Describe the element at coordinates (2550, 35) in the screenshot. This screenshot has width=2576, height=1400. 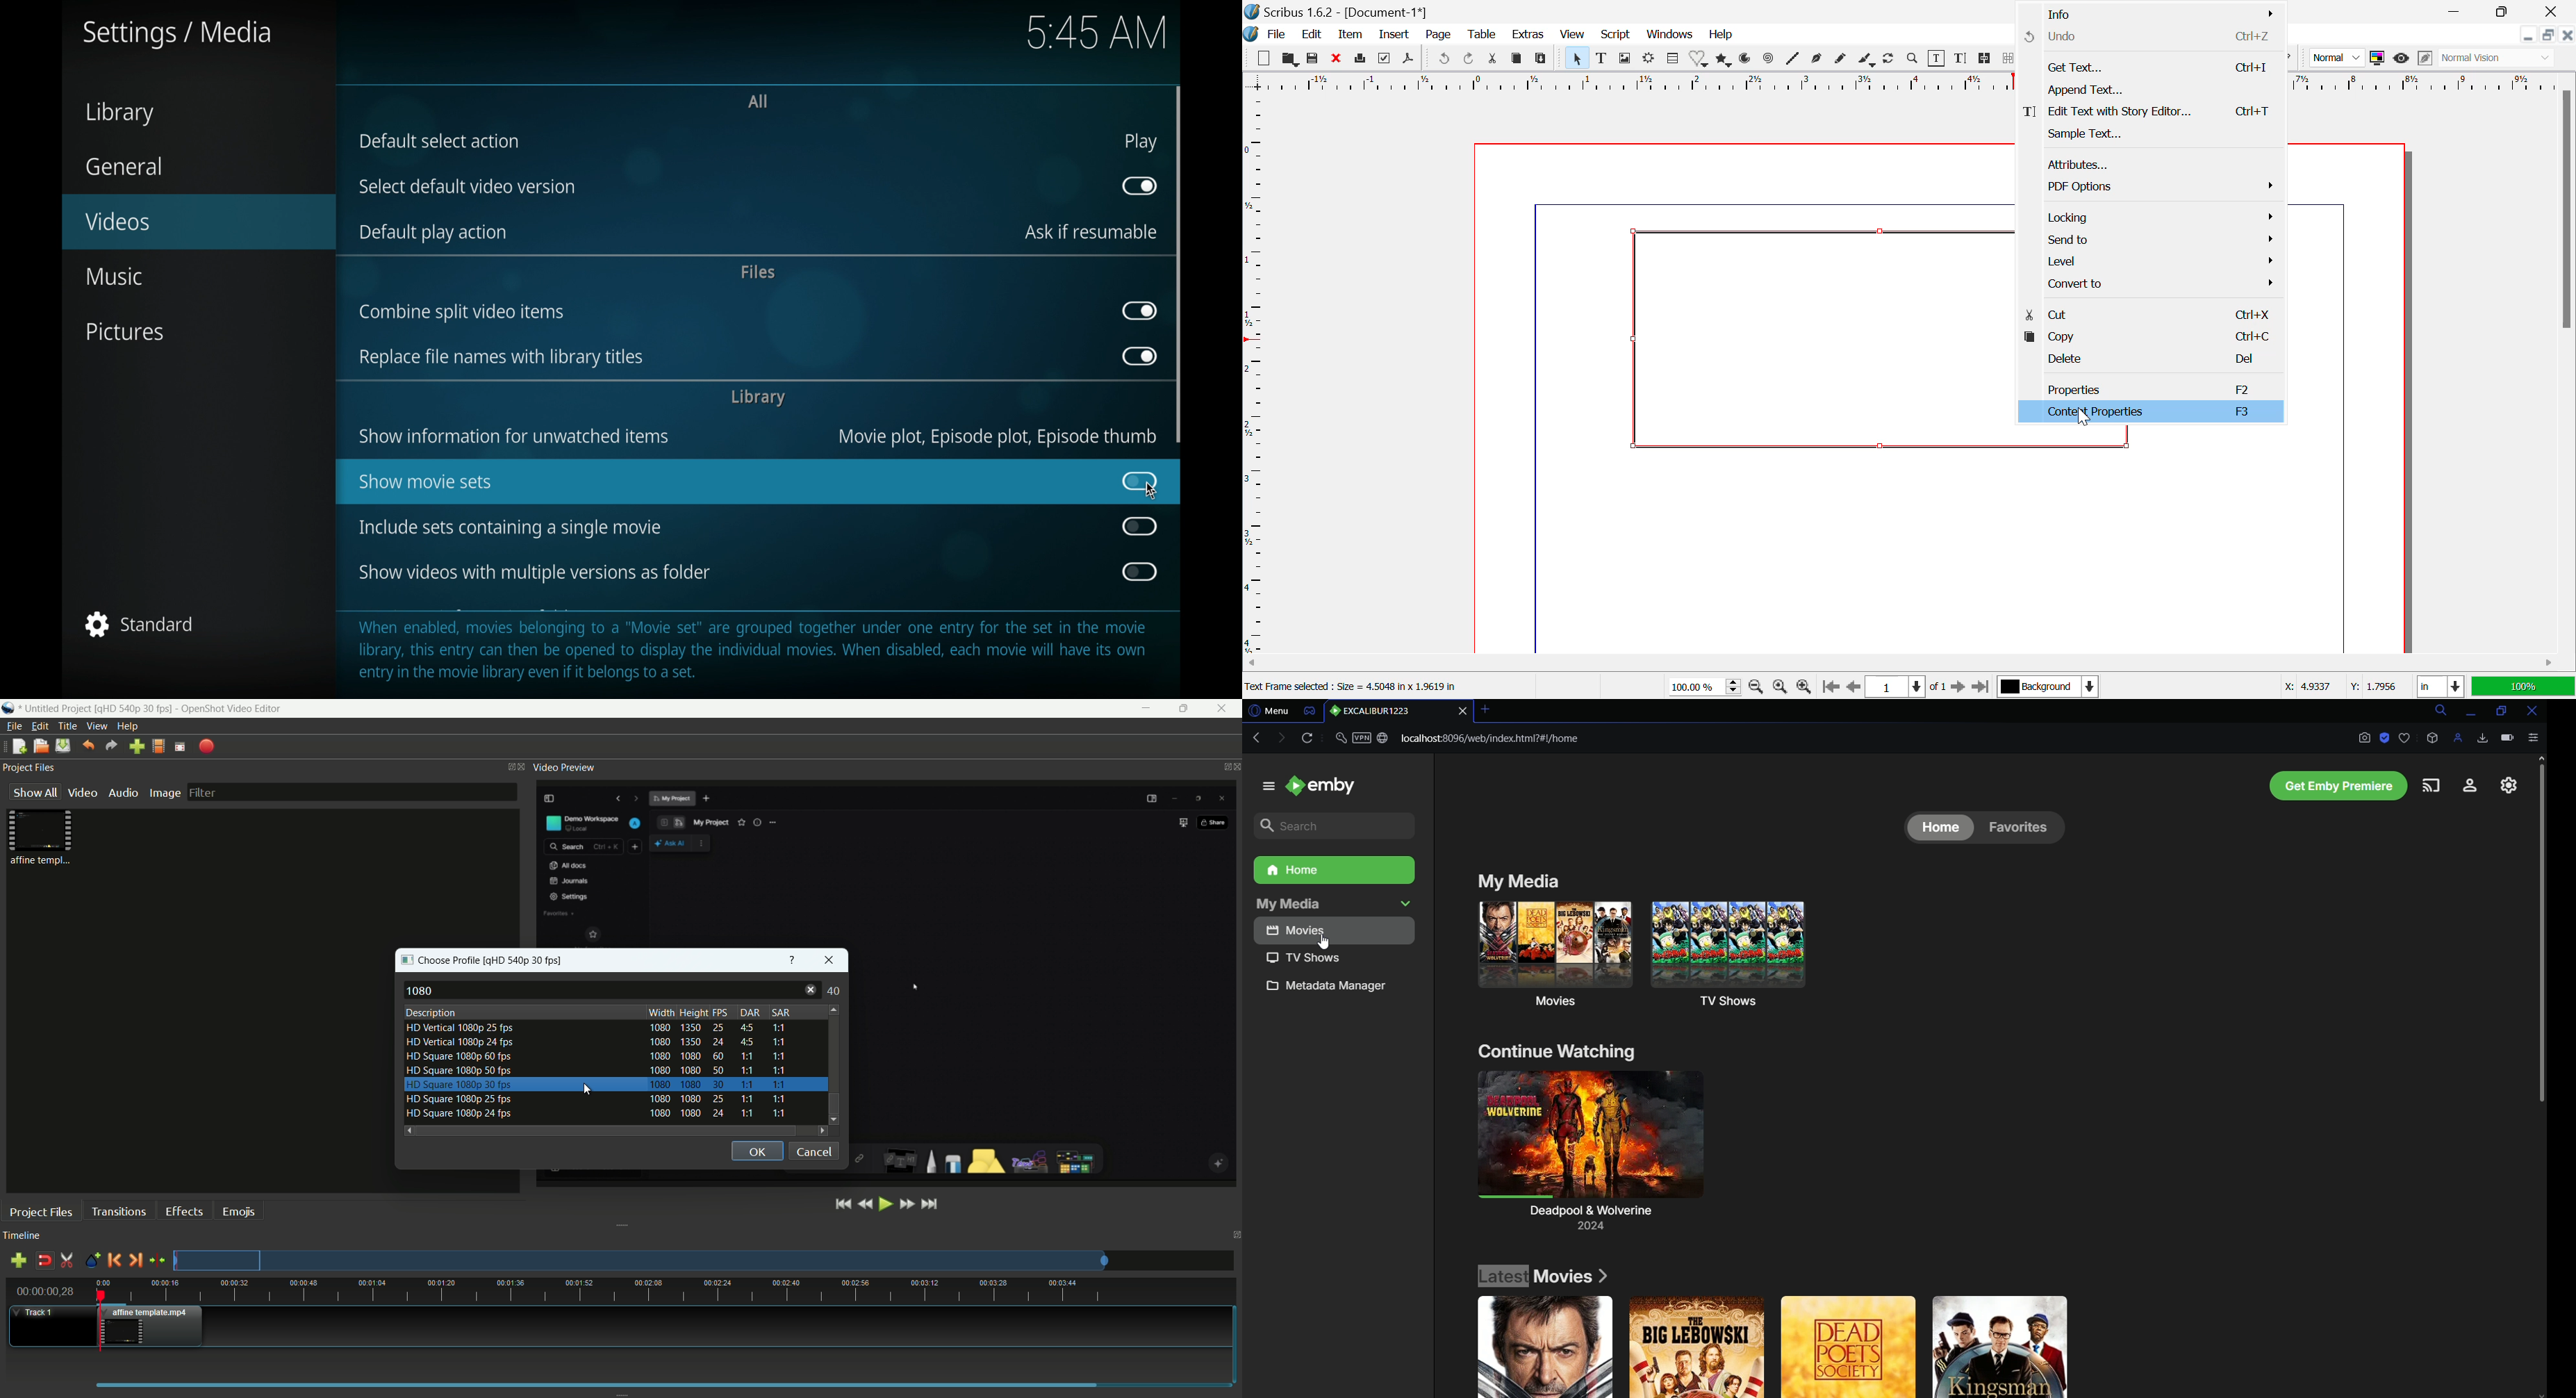
I see `Minimize` at that location.